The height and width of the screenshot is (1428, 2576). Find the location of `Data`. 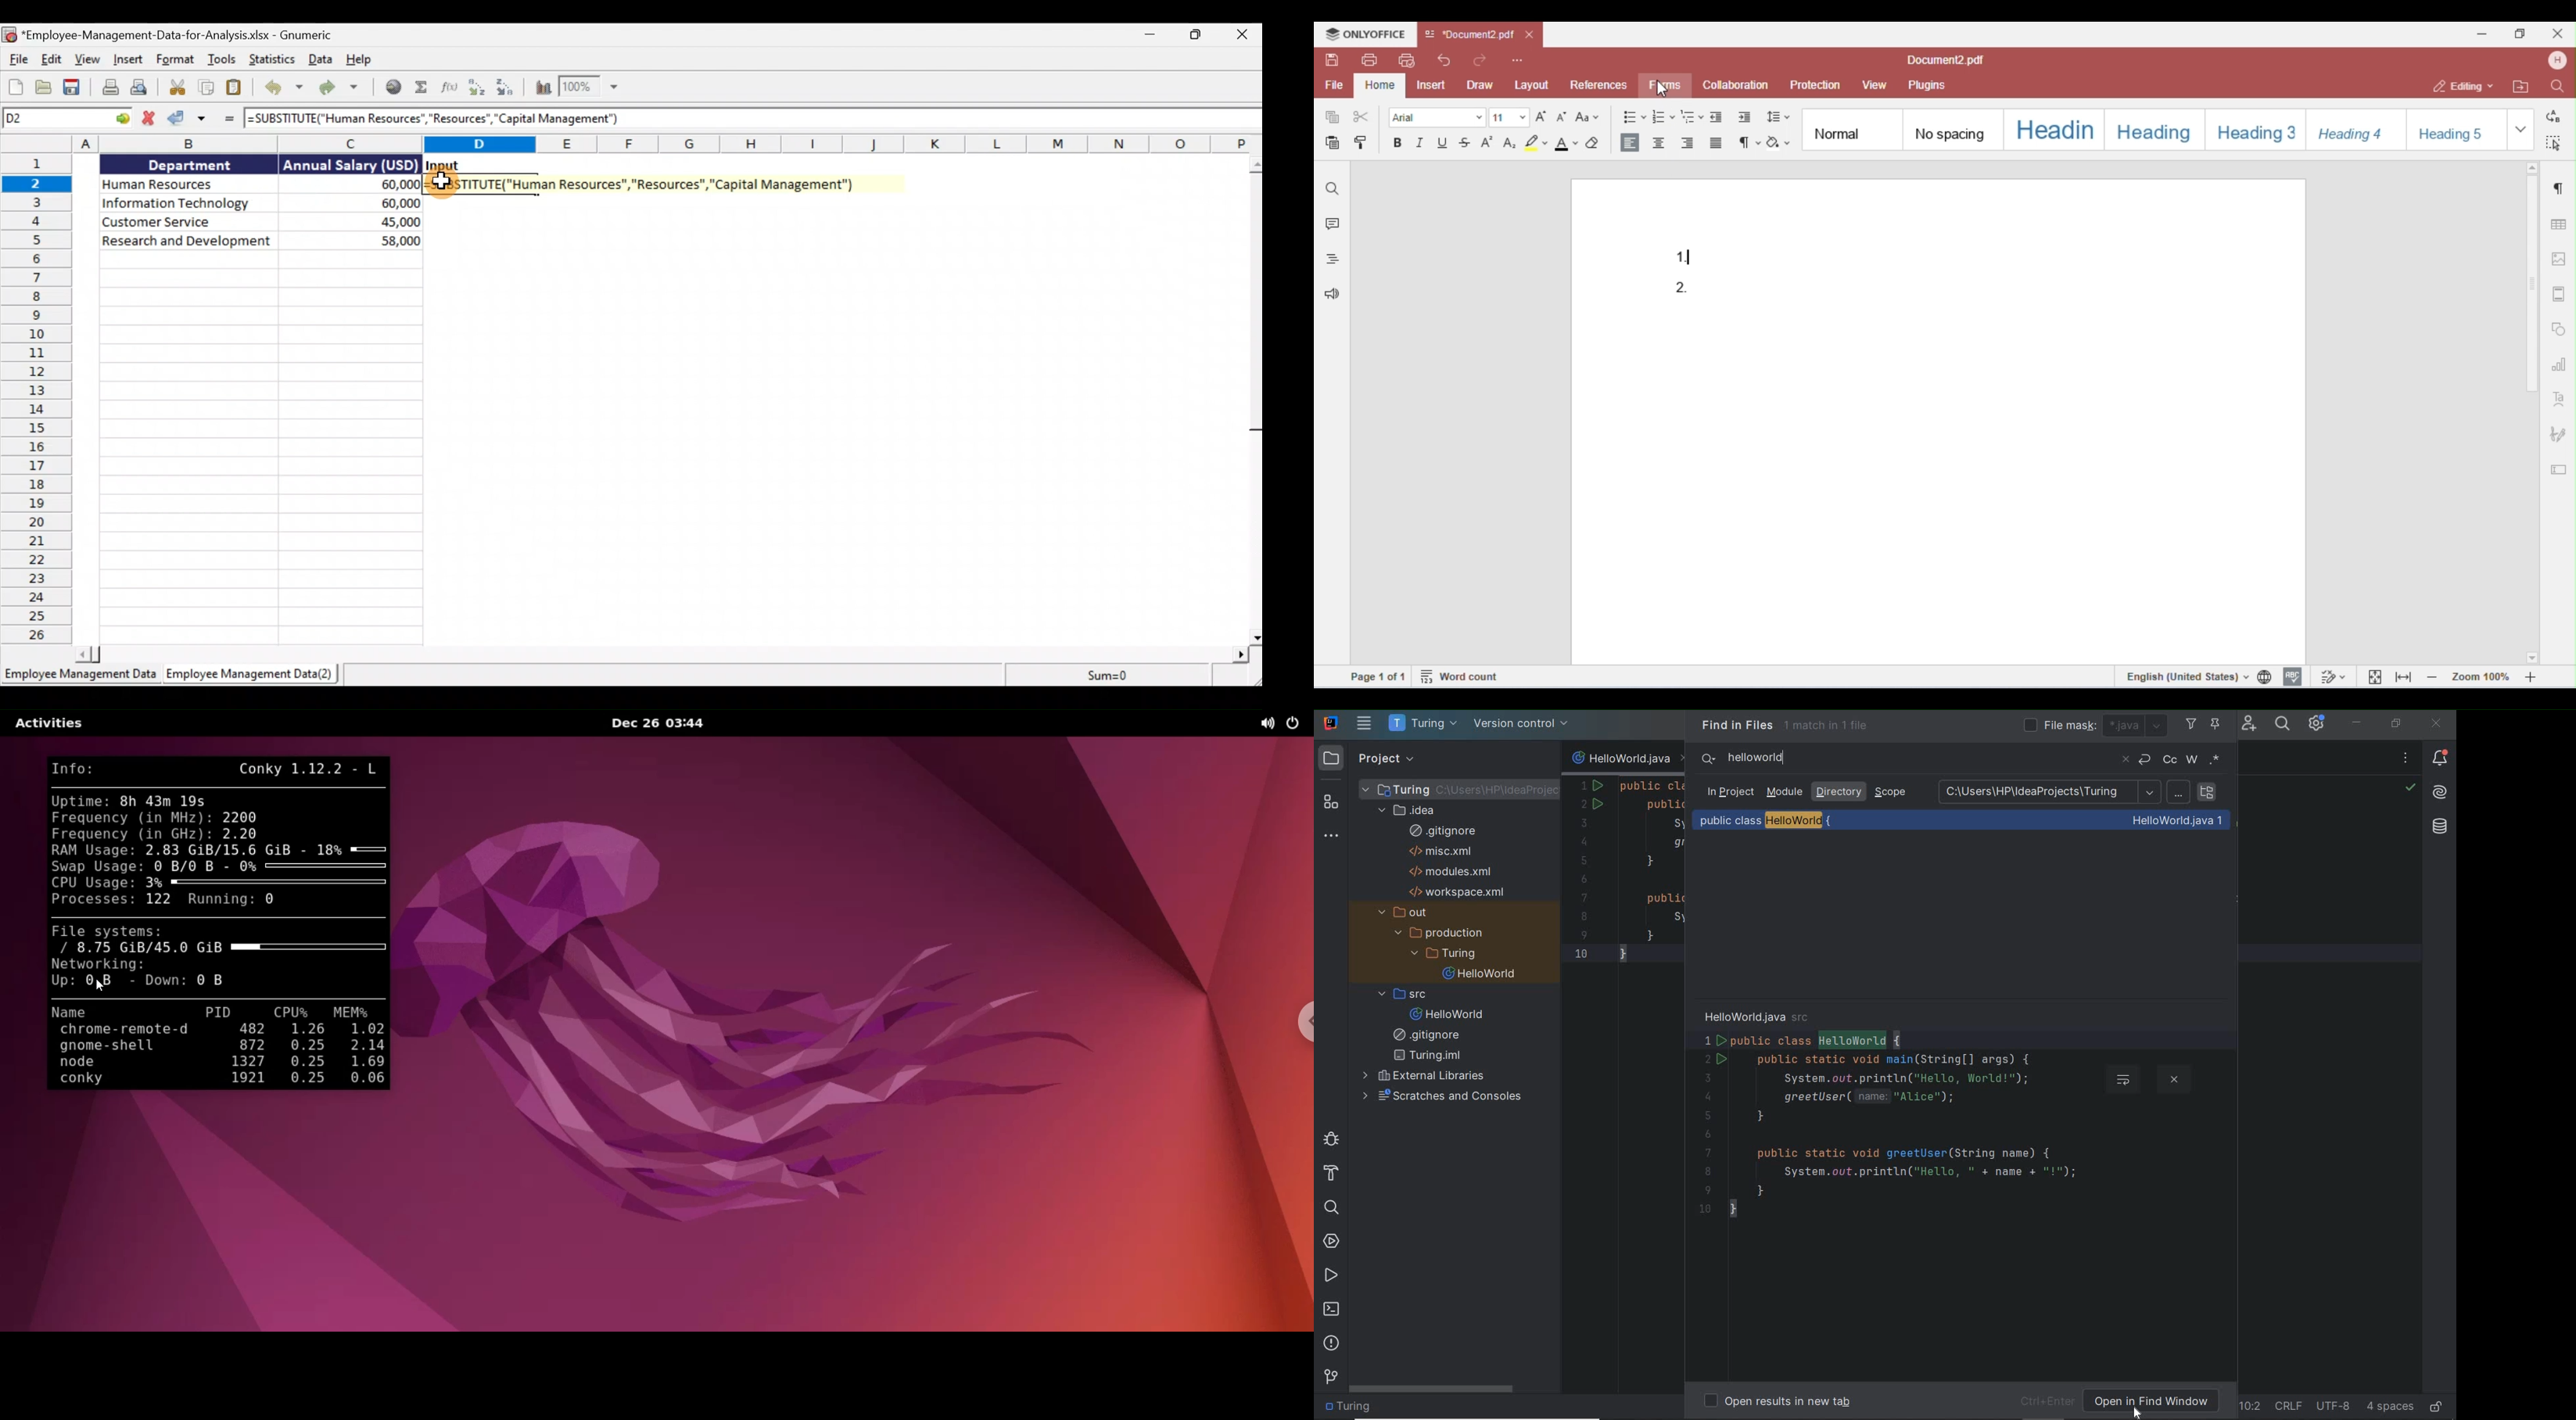

Data is located at coordinates (321, 62).